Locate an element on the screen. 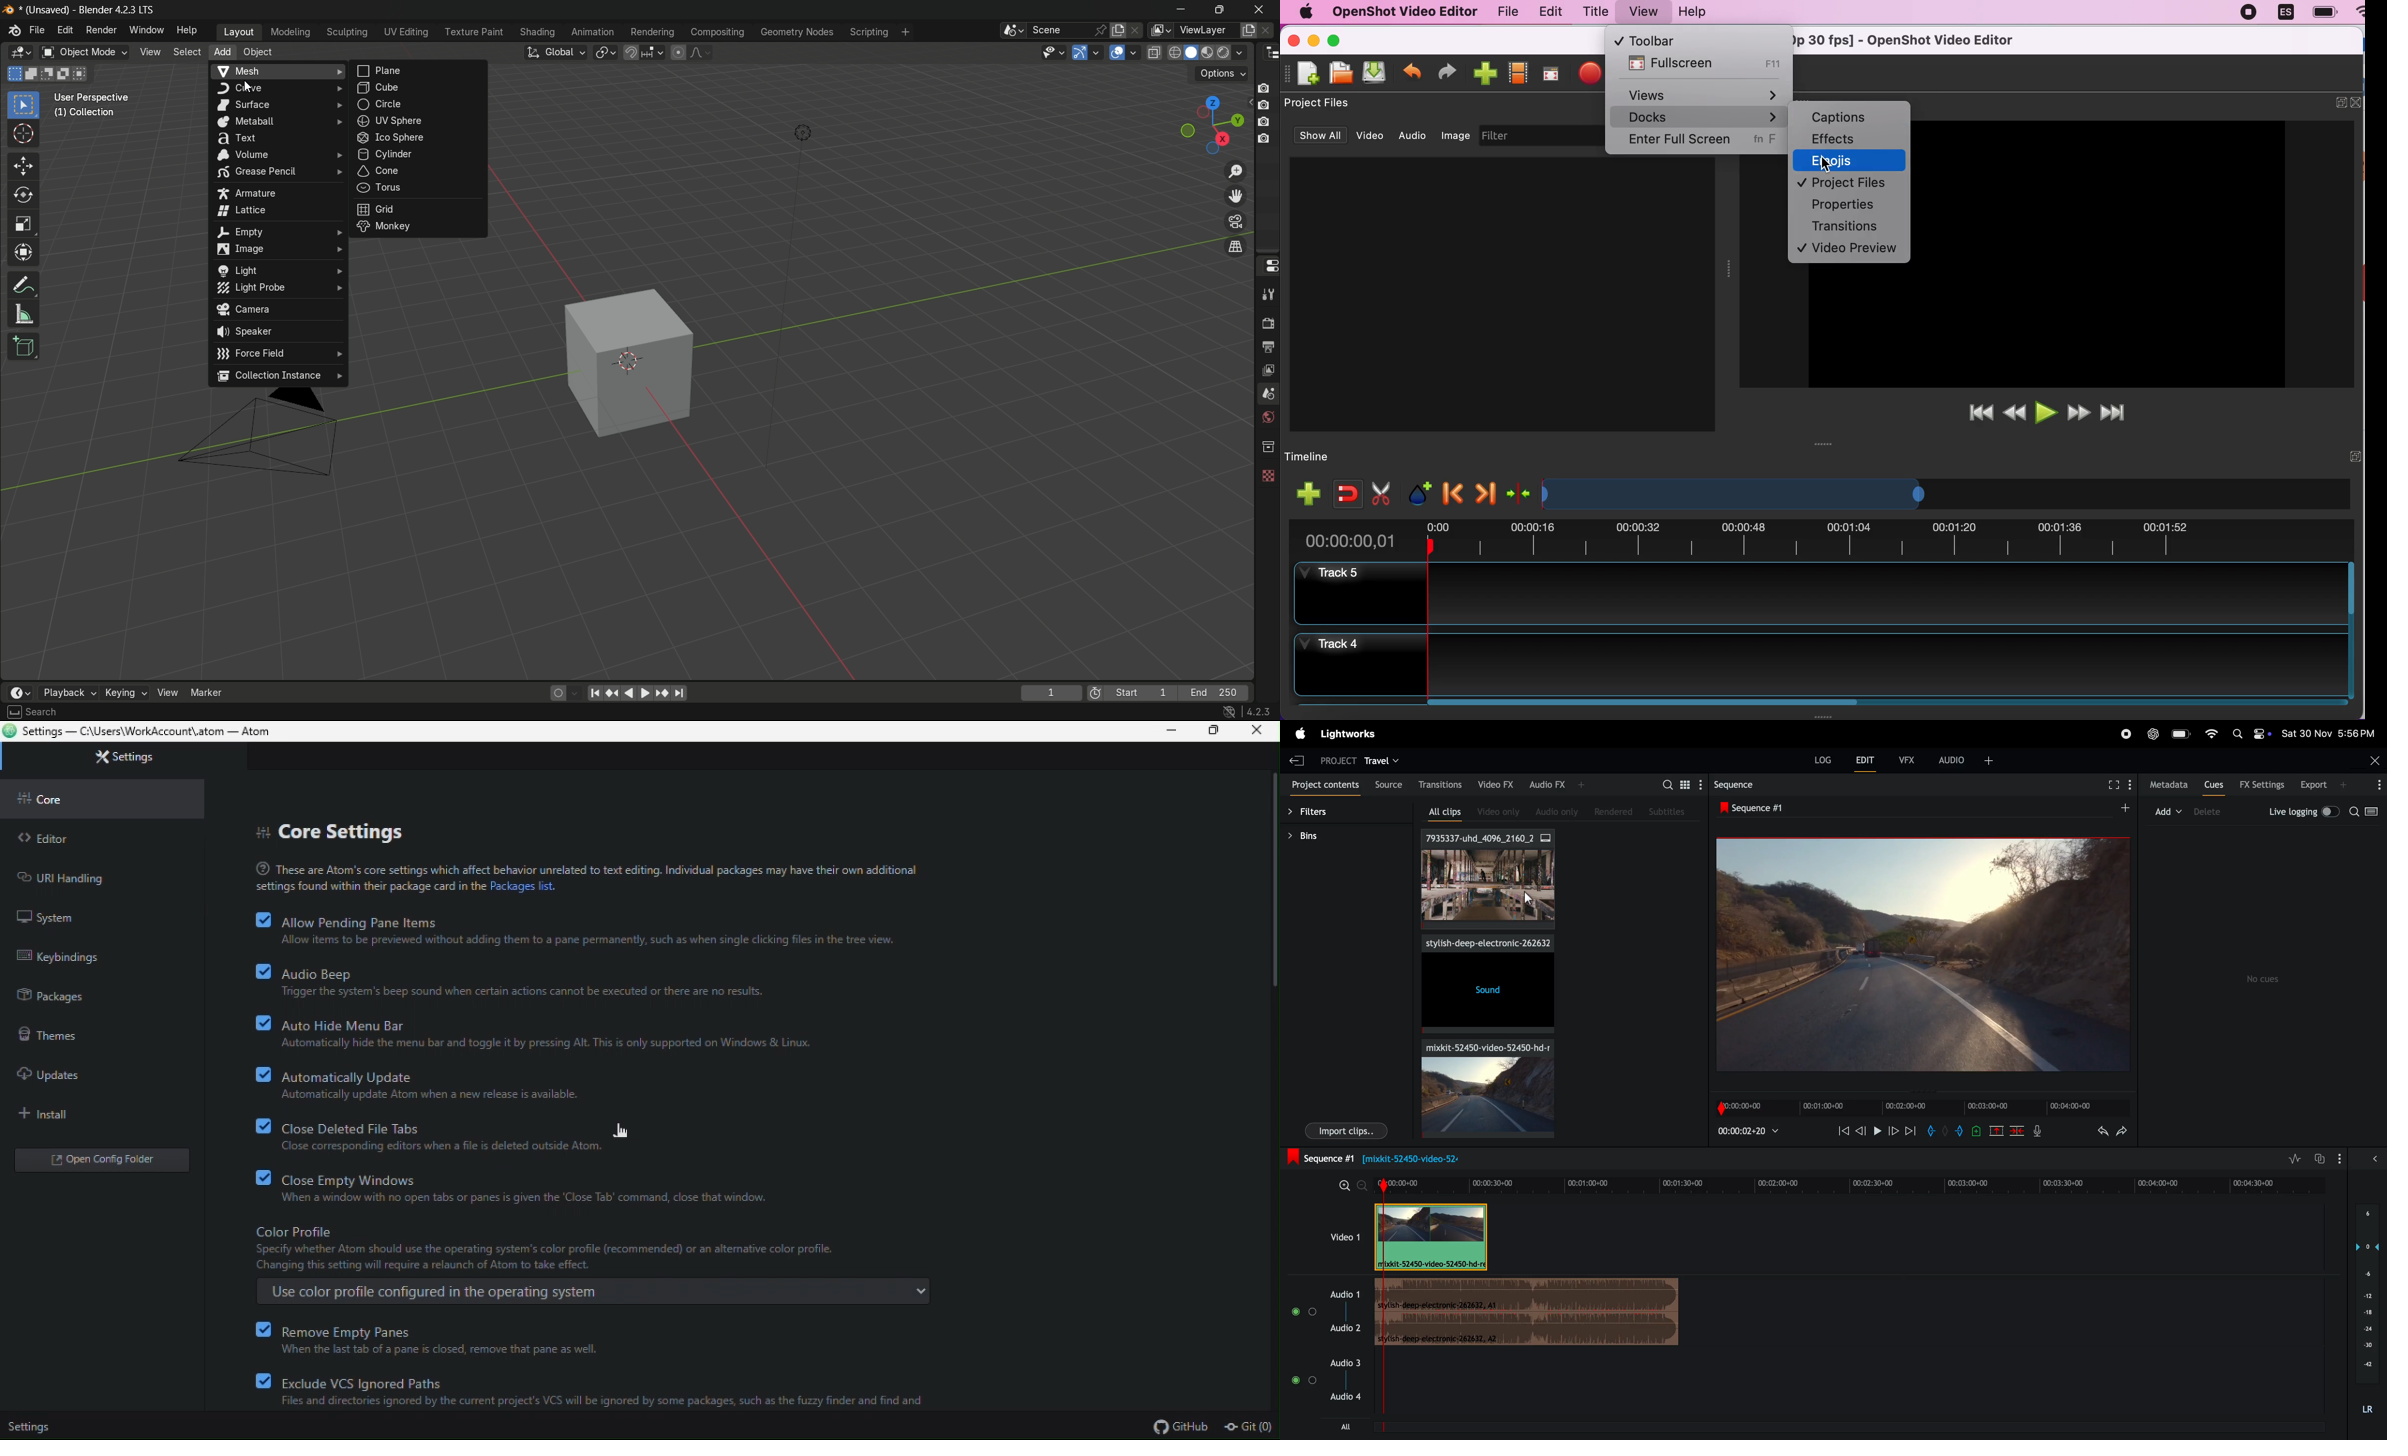  redo is located at coordinates (2122, 1132).